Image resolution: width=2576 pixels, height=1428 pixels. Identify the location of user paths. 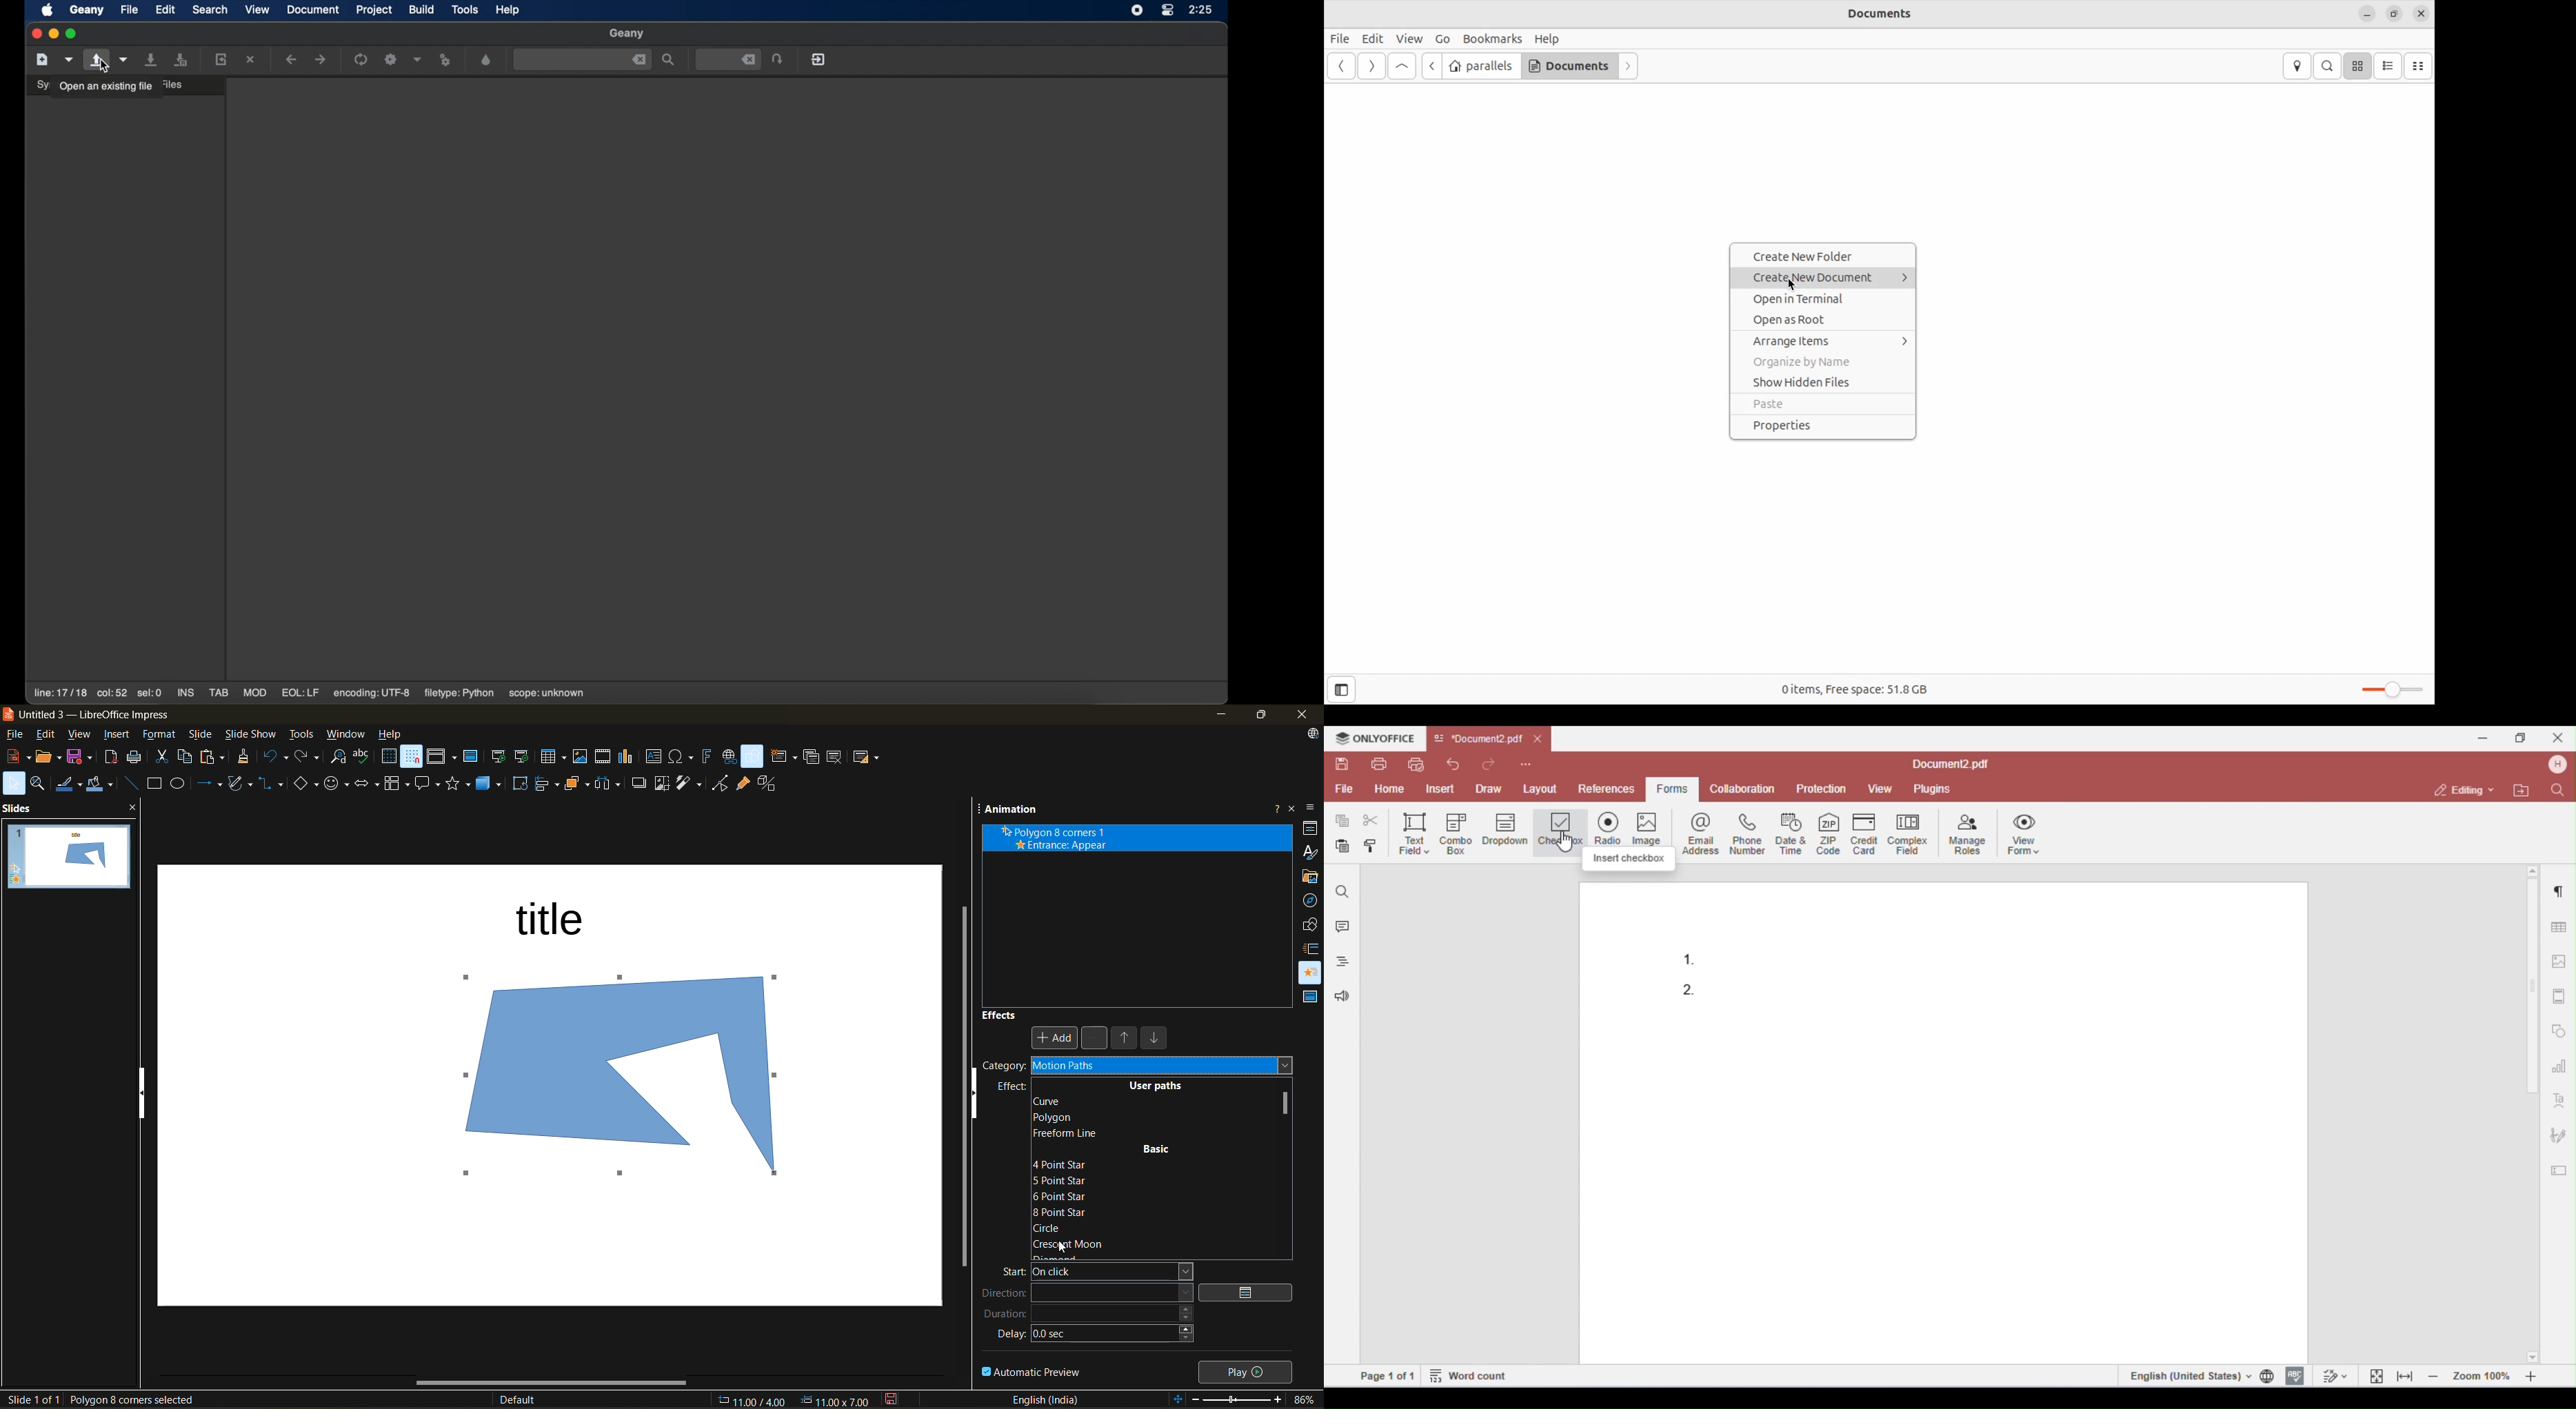
(1155, 1086).